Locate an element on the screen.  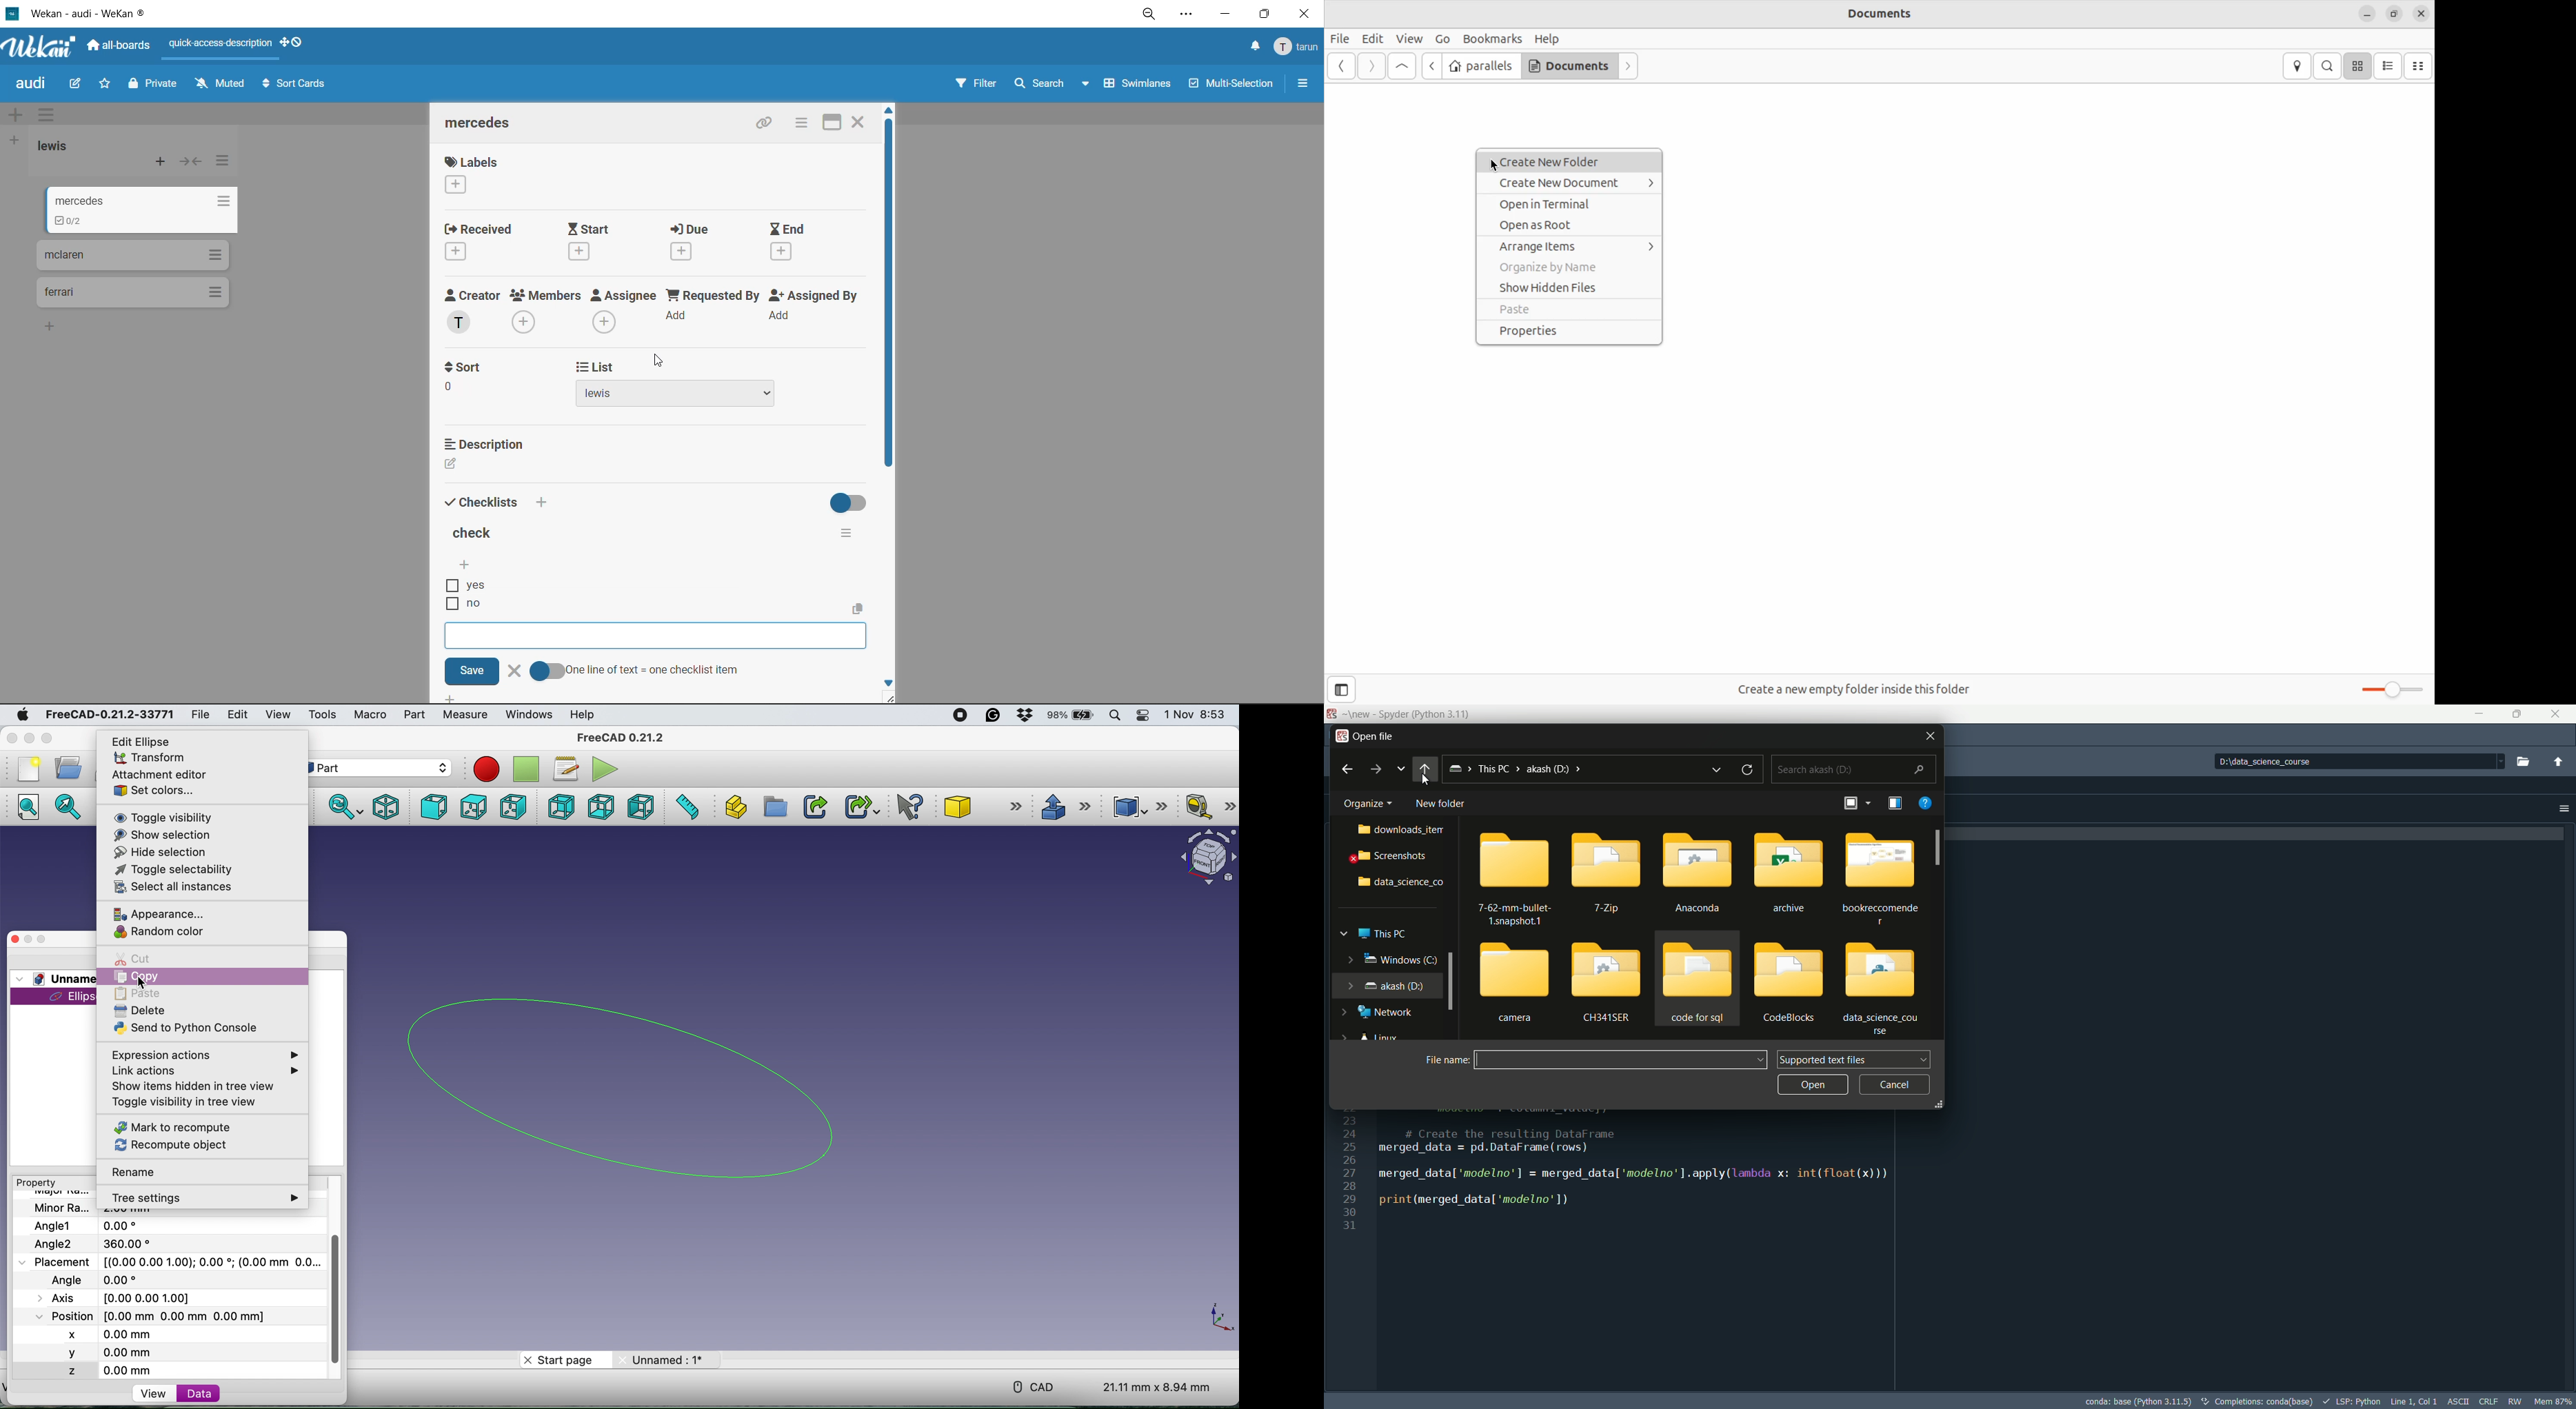
create part is located at coordinates (732, 808).